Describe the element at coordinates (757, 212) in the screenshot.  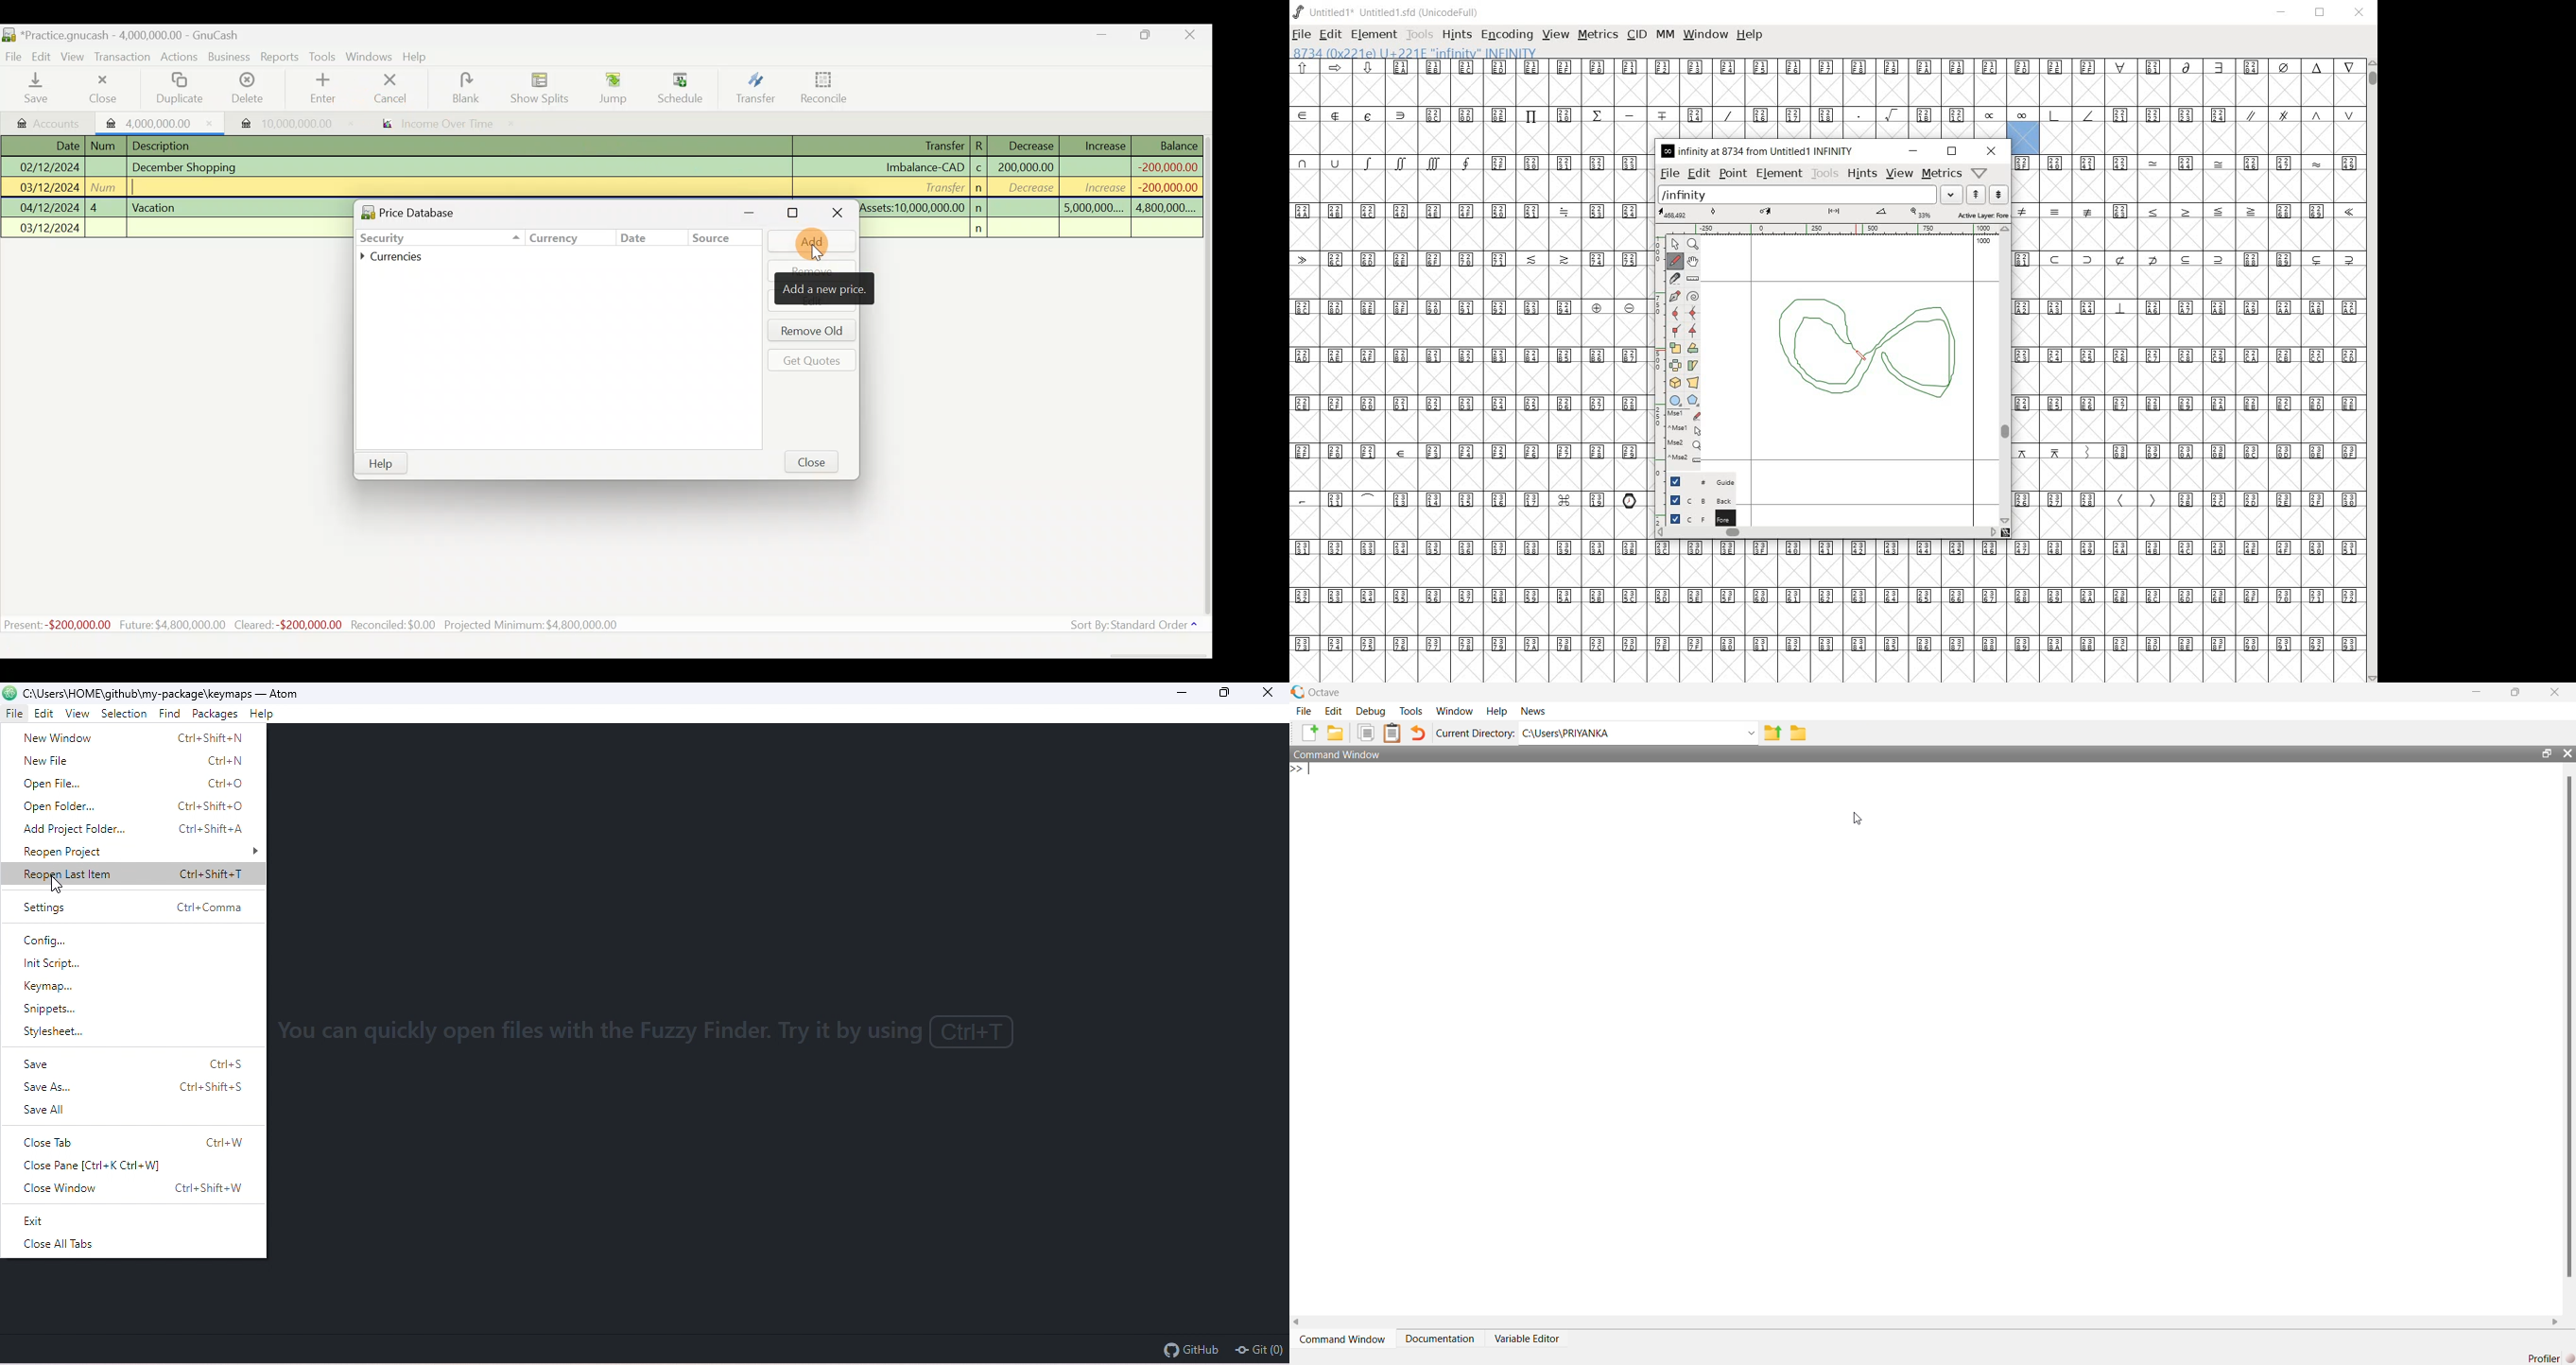
I see `Minimise` at that location.